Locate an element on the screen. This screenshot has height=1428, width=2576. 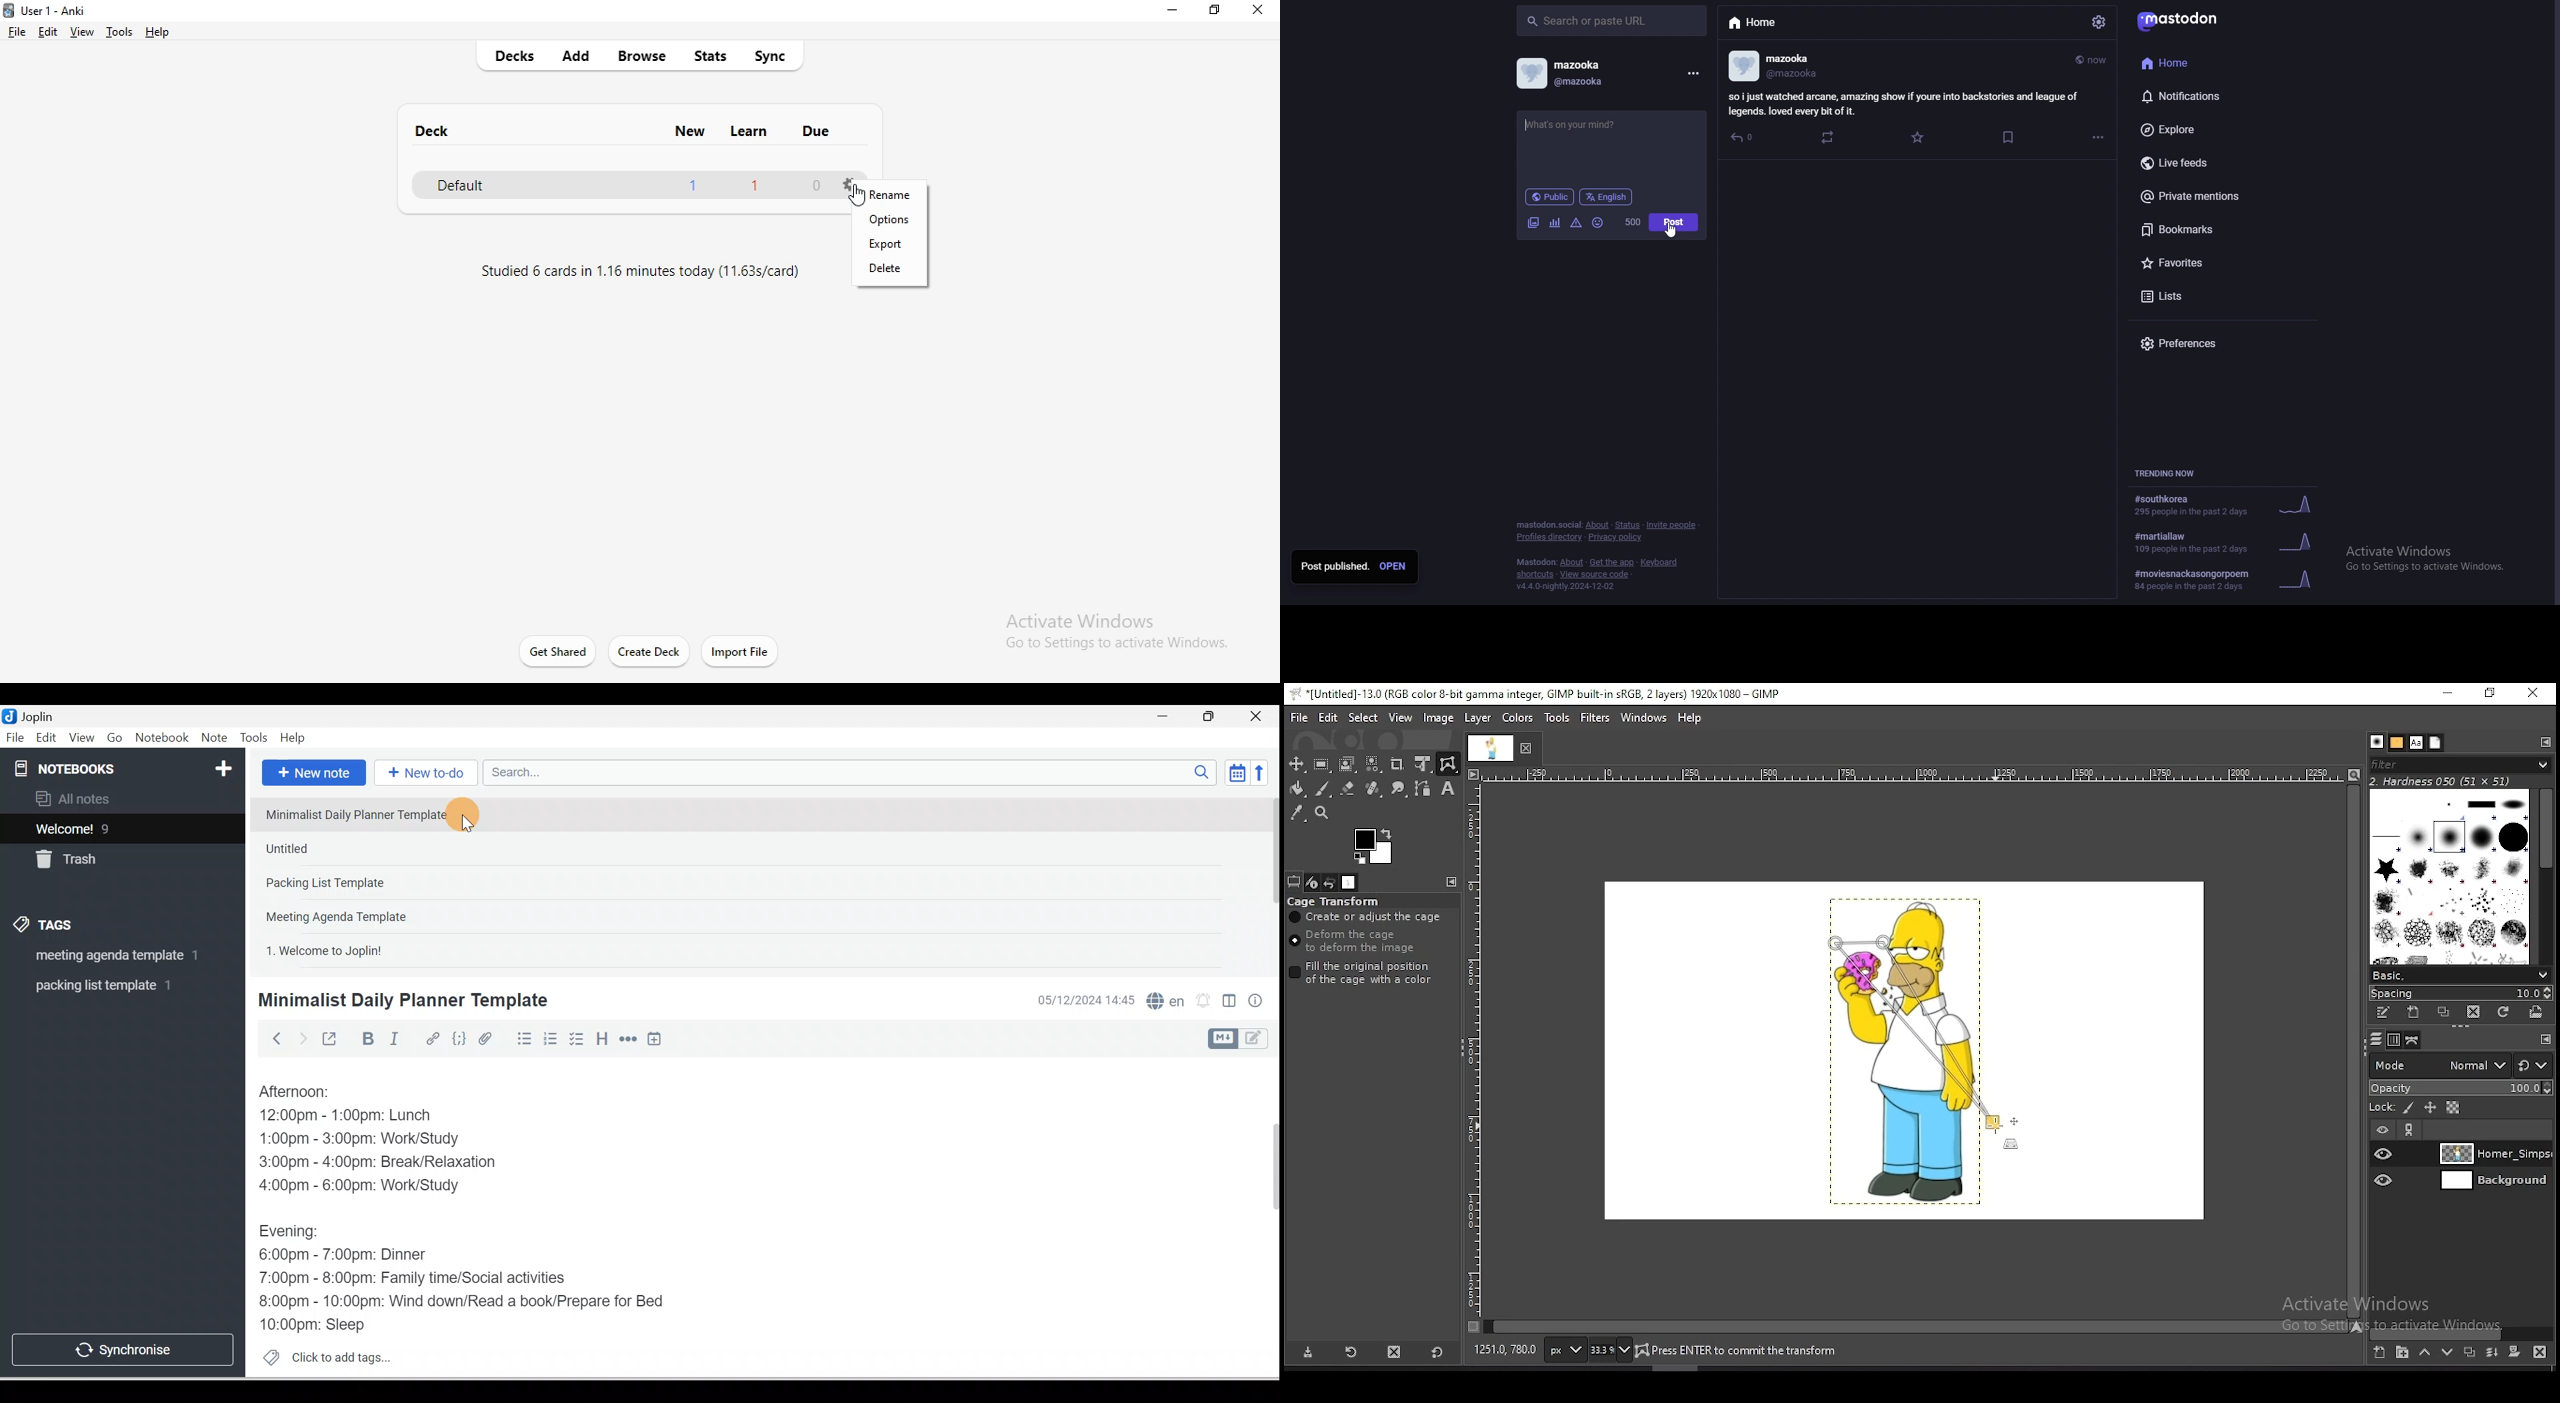
Toggle editor layout is located at coordinates (1243, 1039).